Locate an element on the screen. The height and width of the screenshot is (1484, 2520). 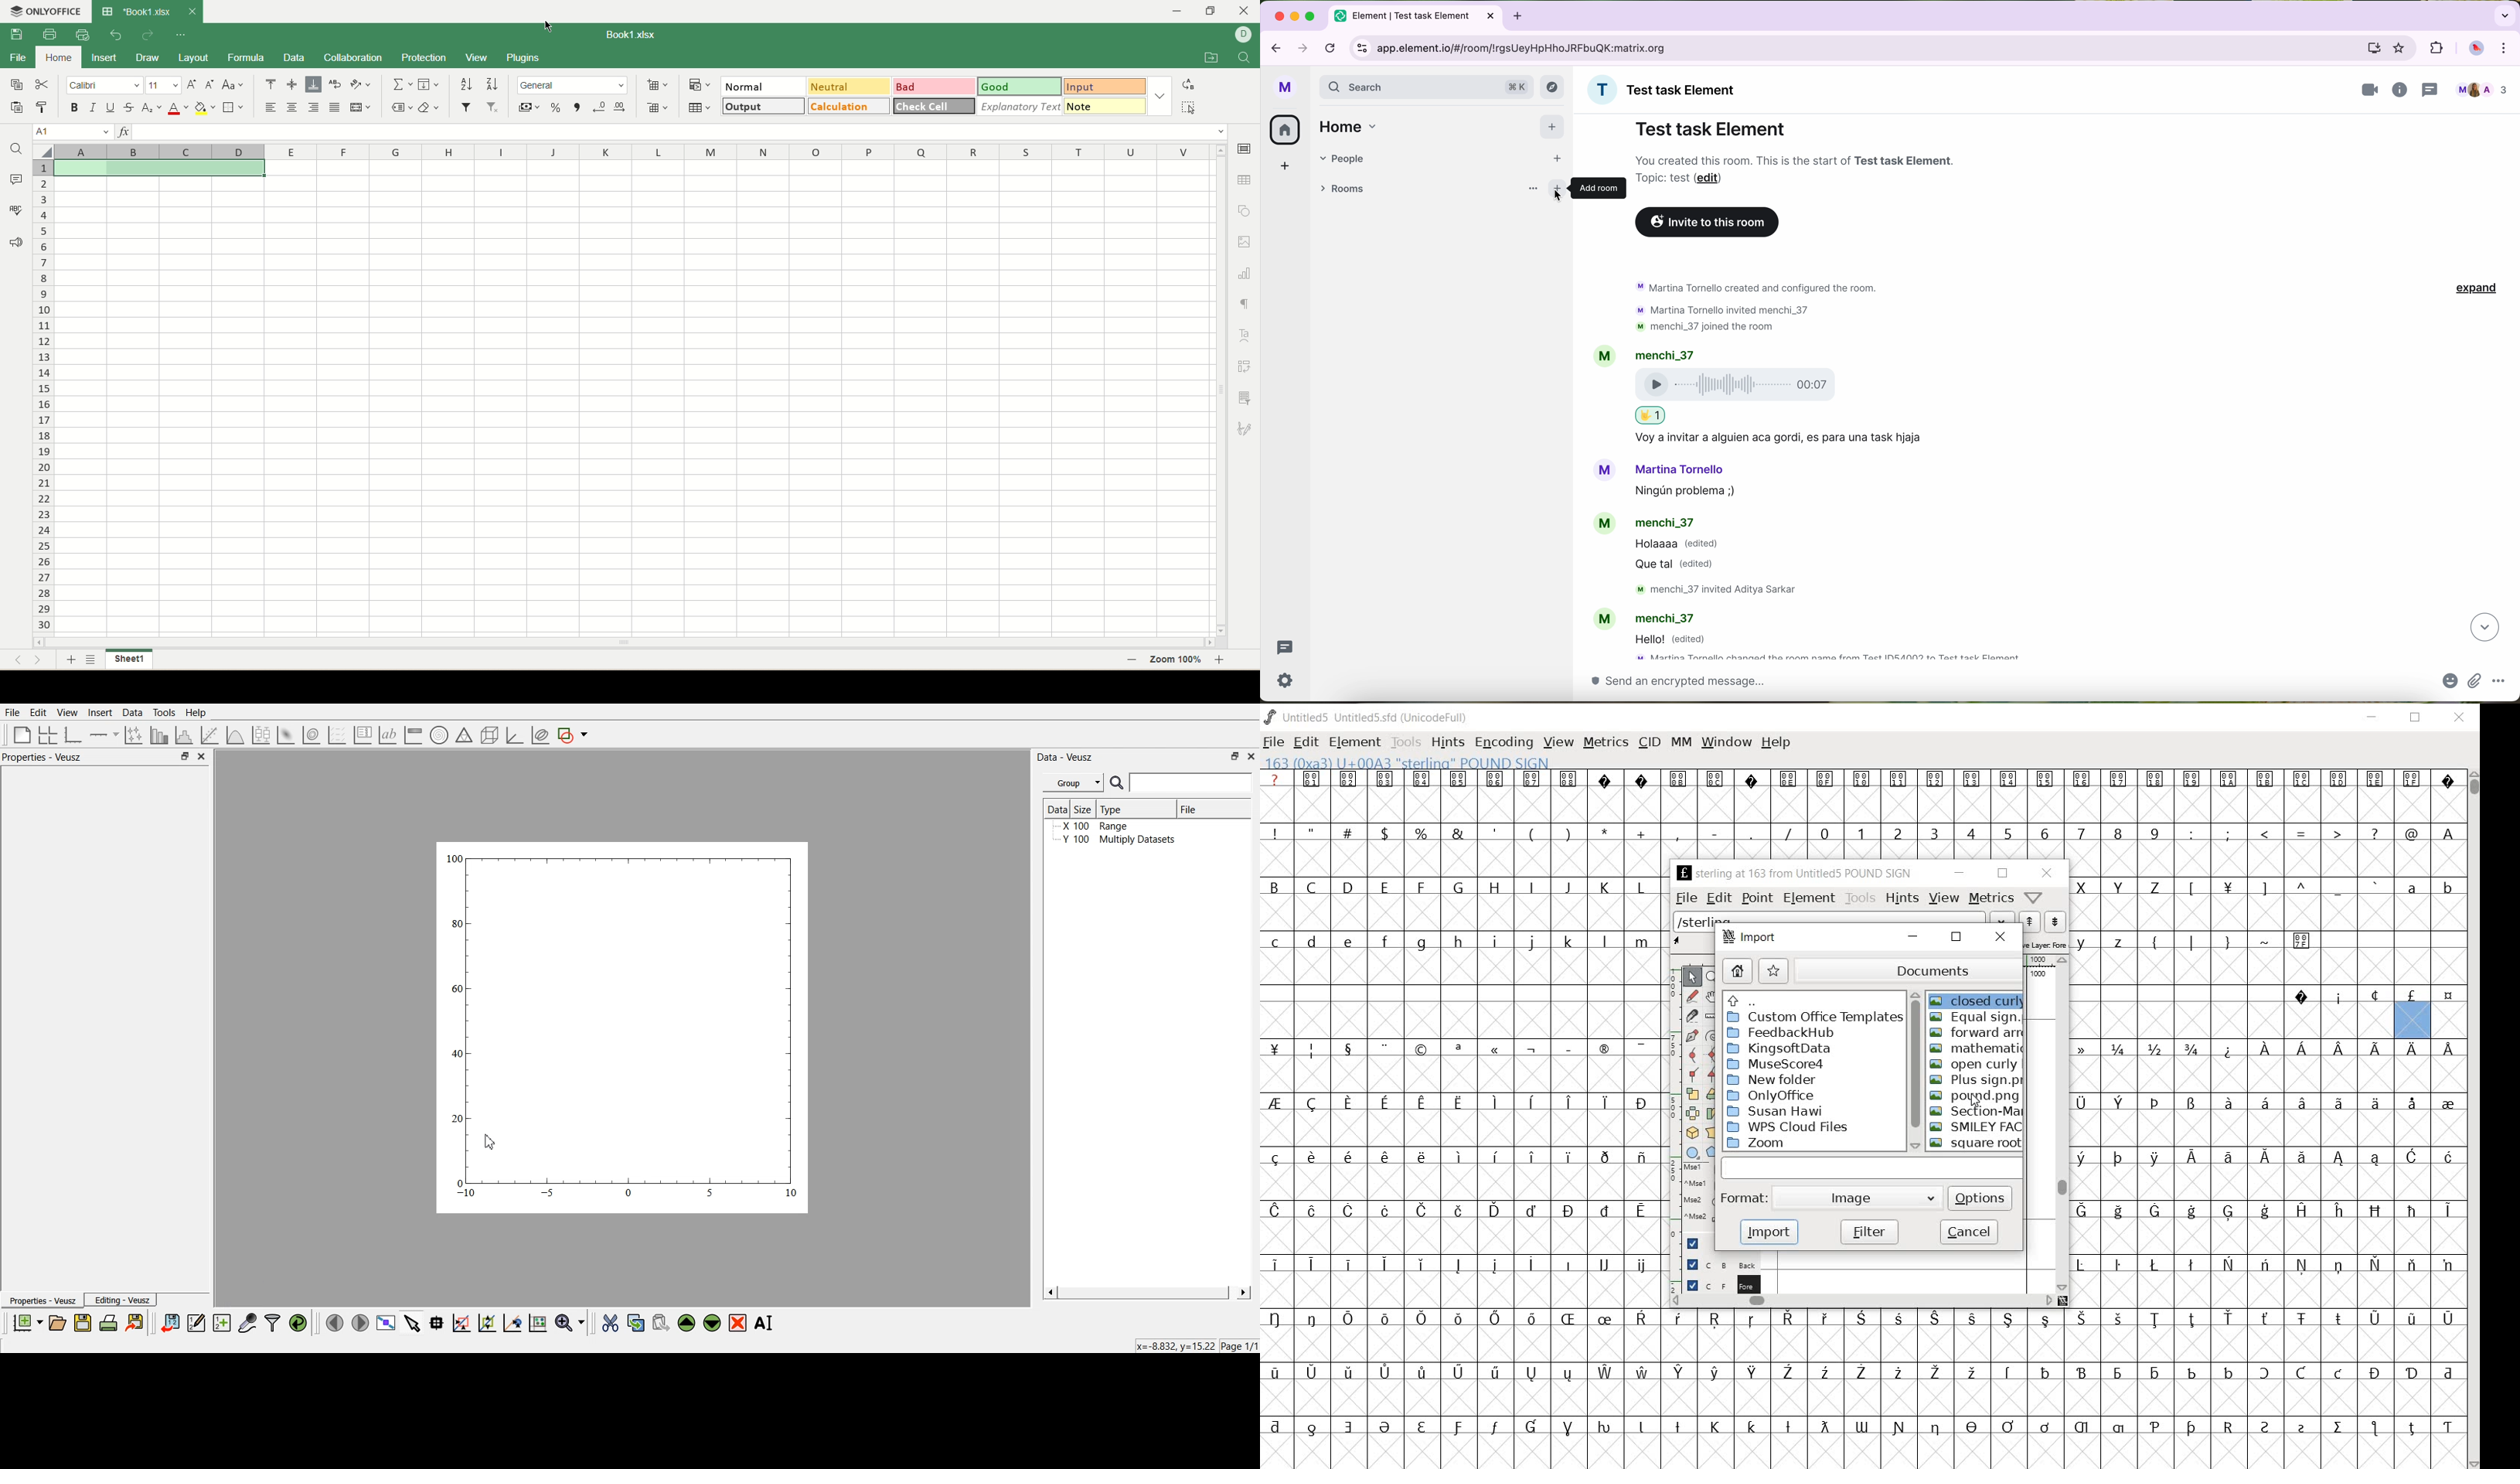
^ is located at coordinates (2301, 889).